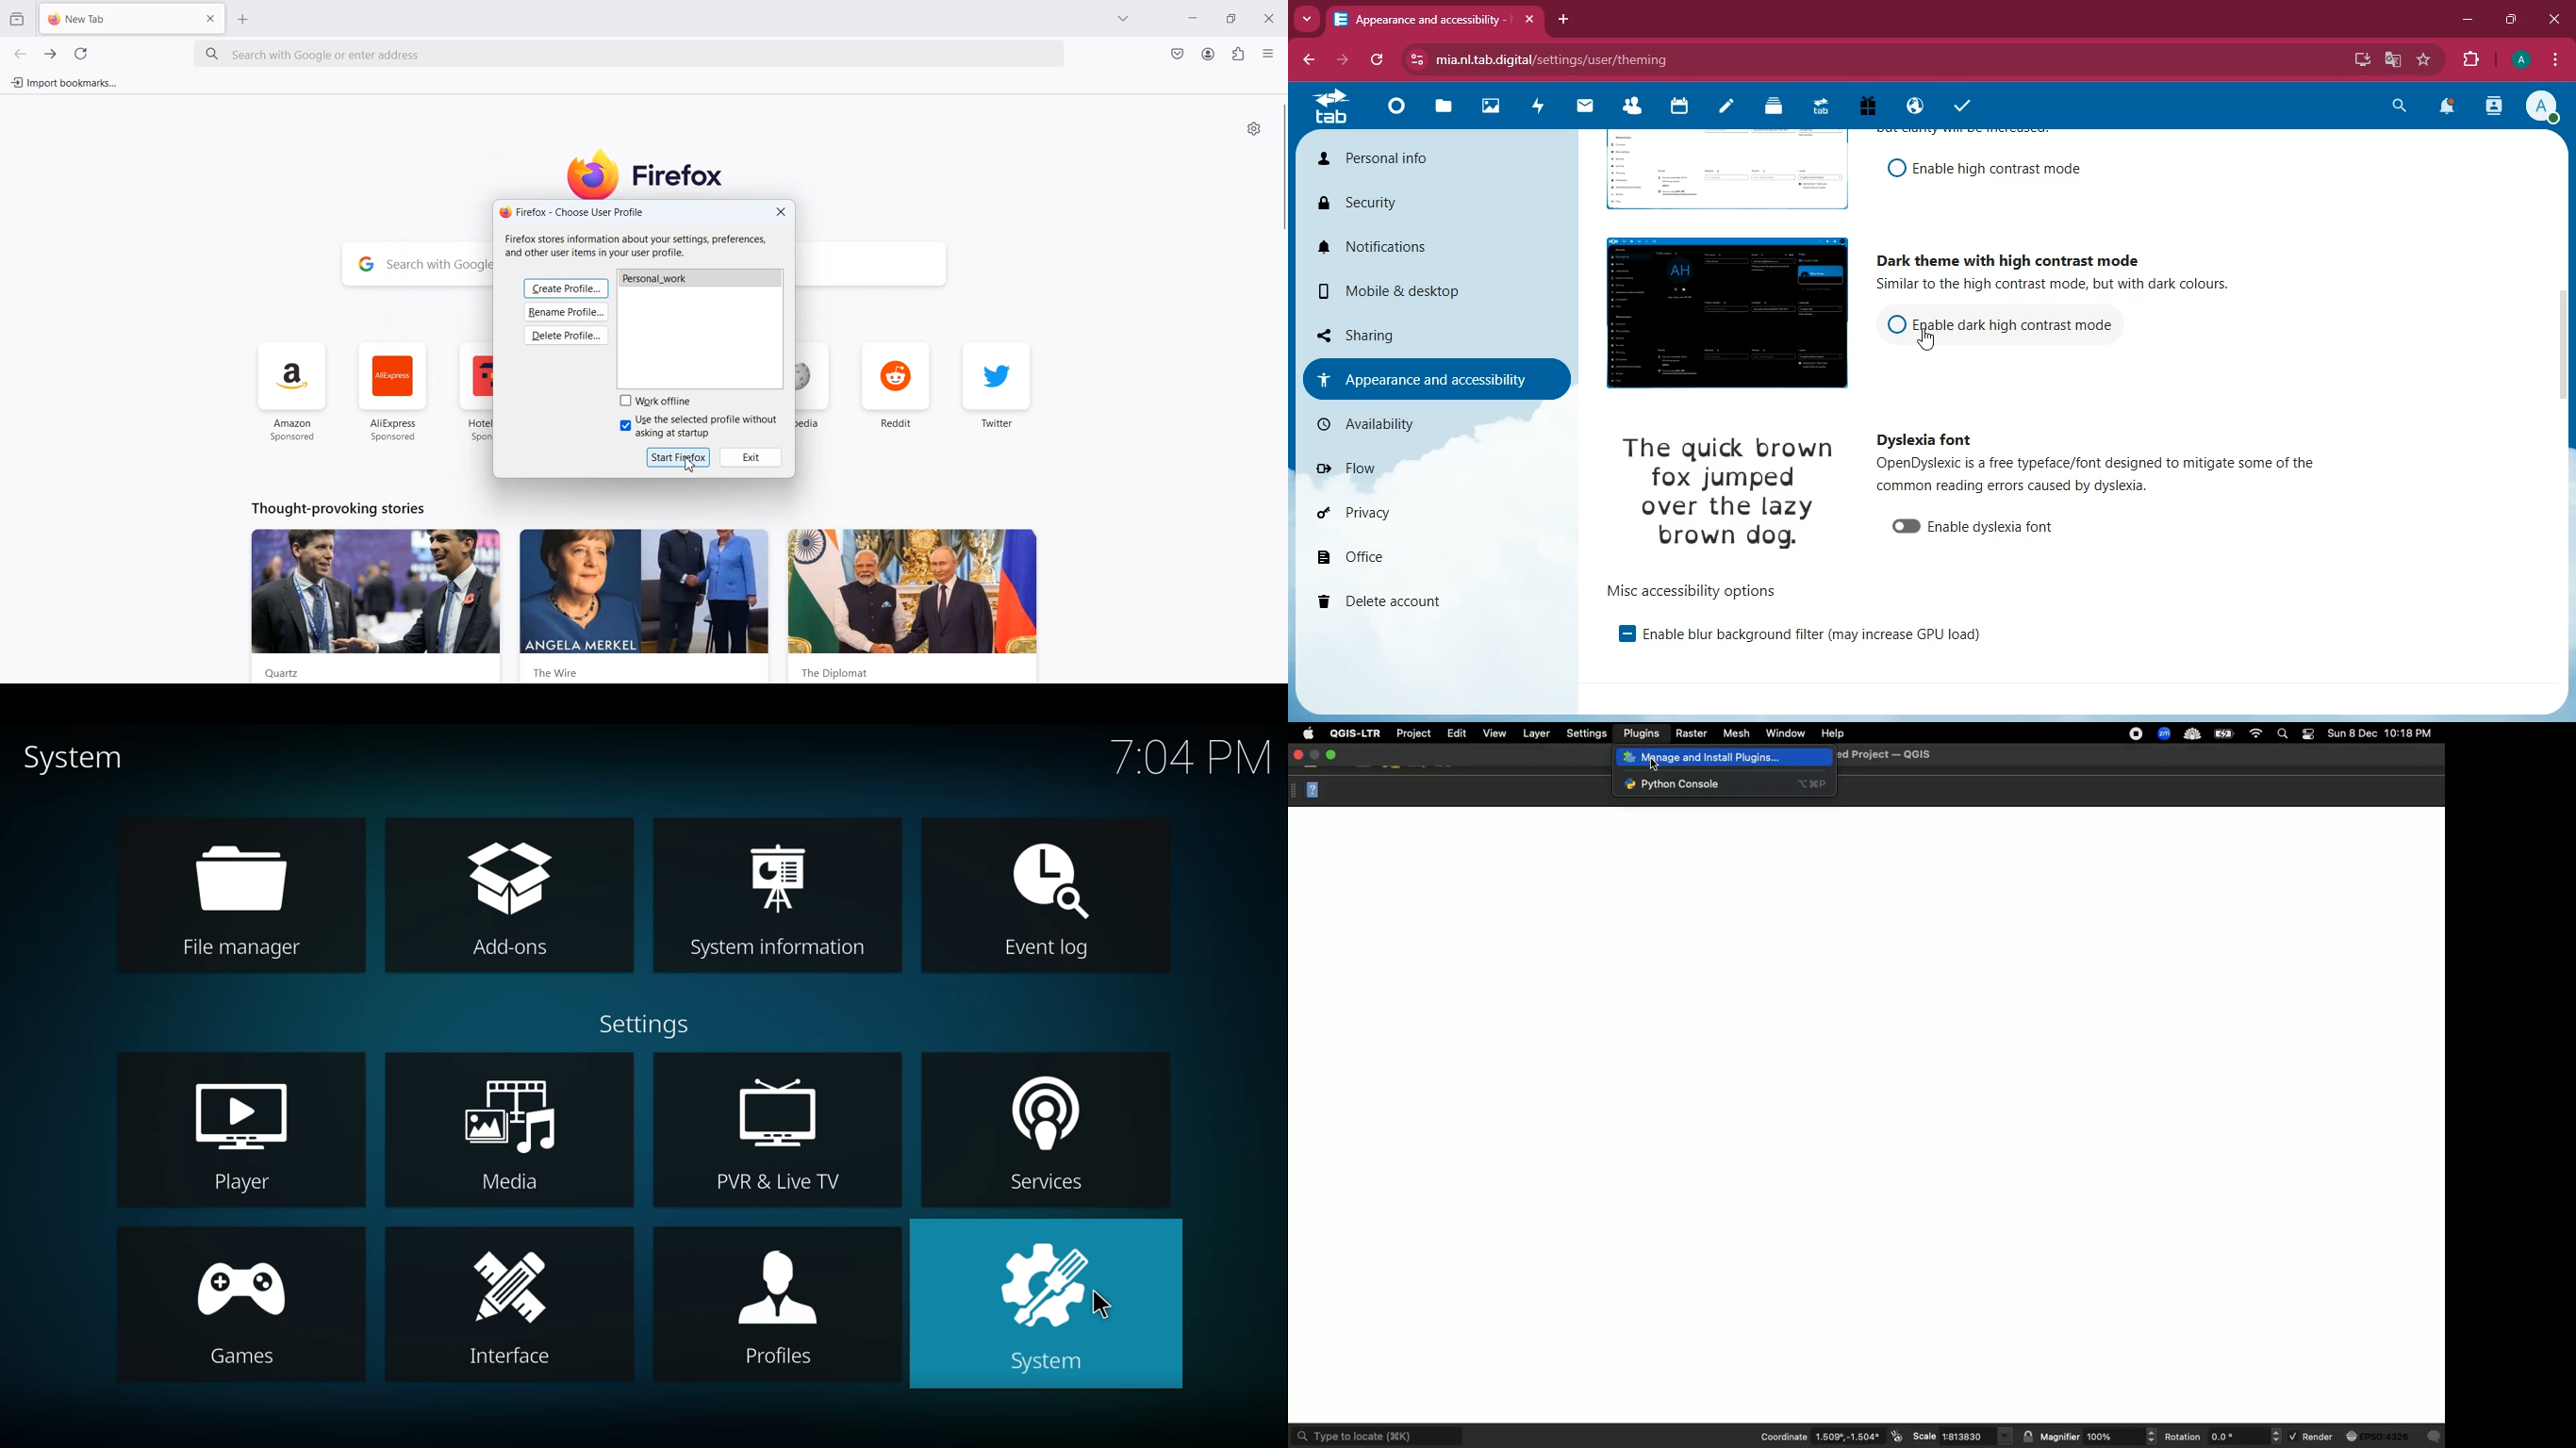 The image size is (2576, 1456). I want to click on Add New Tab, so click(244, 19).